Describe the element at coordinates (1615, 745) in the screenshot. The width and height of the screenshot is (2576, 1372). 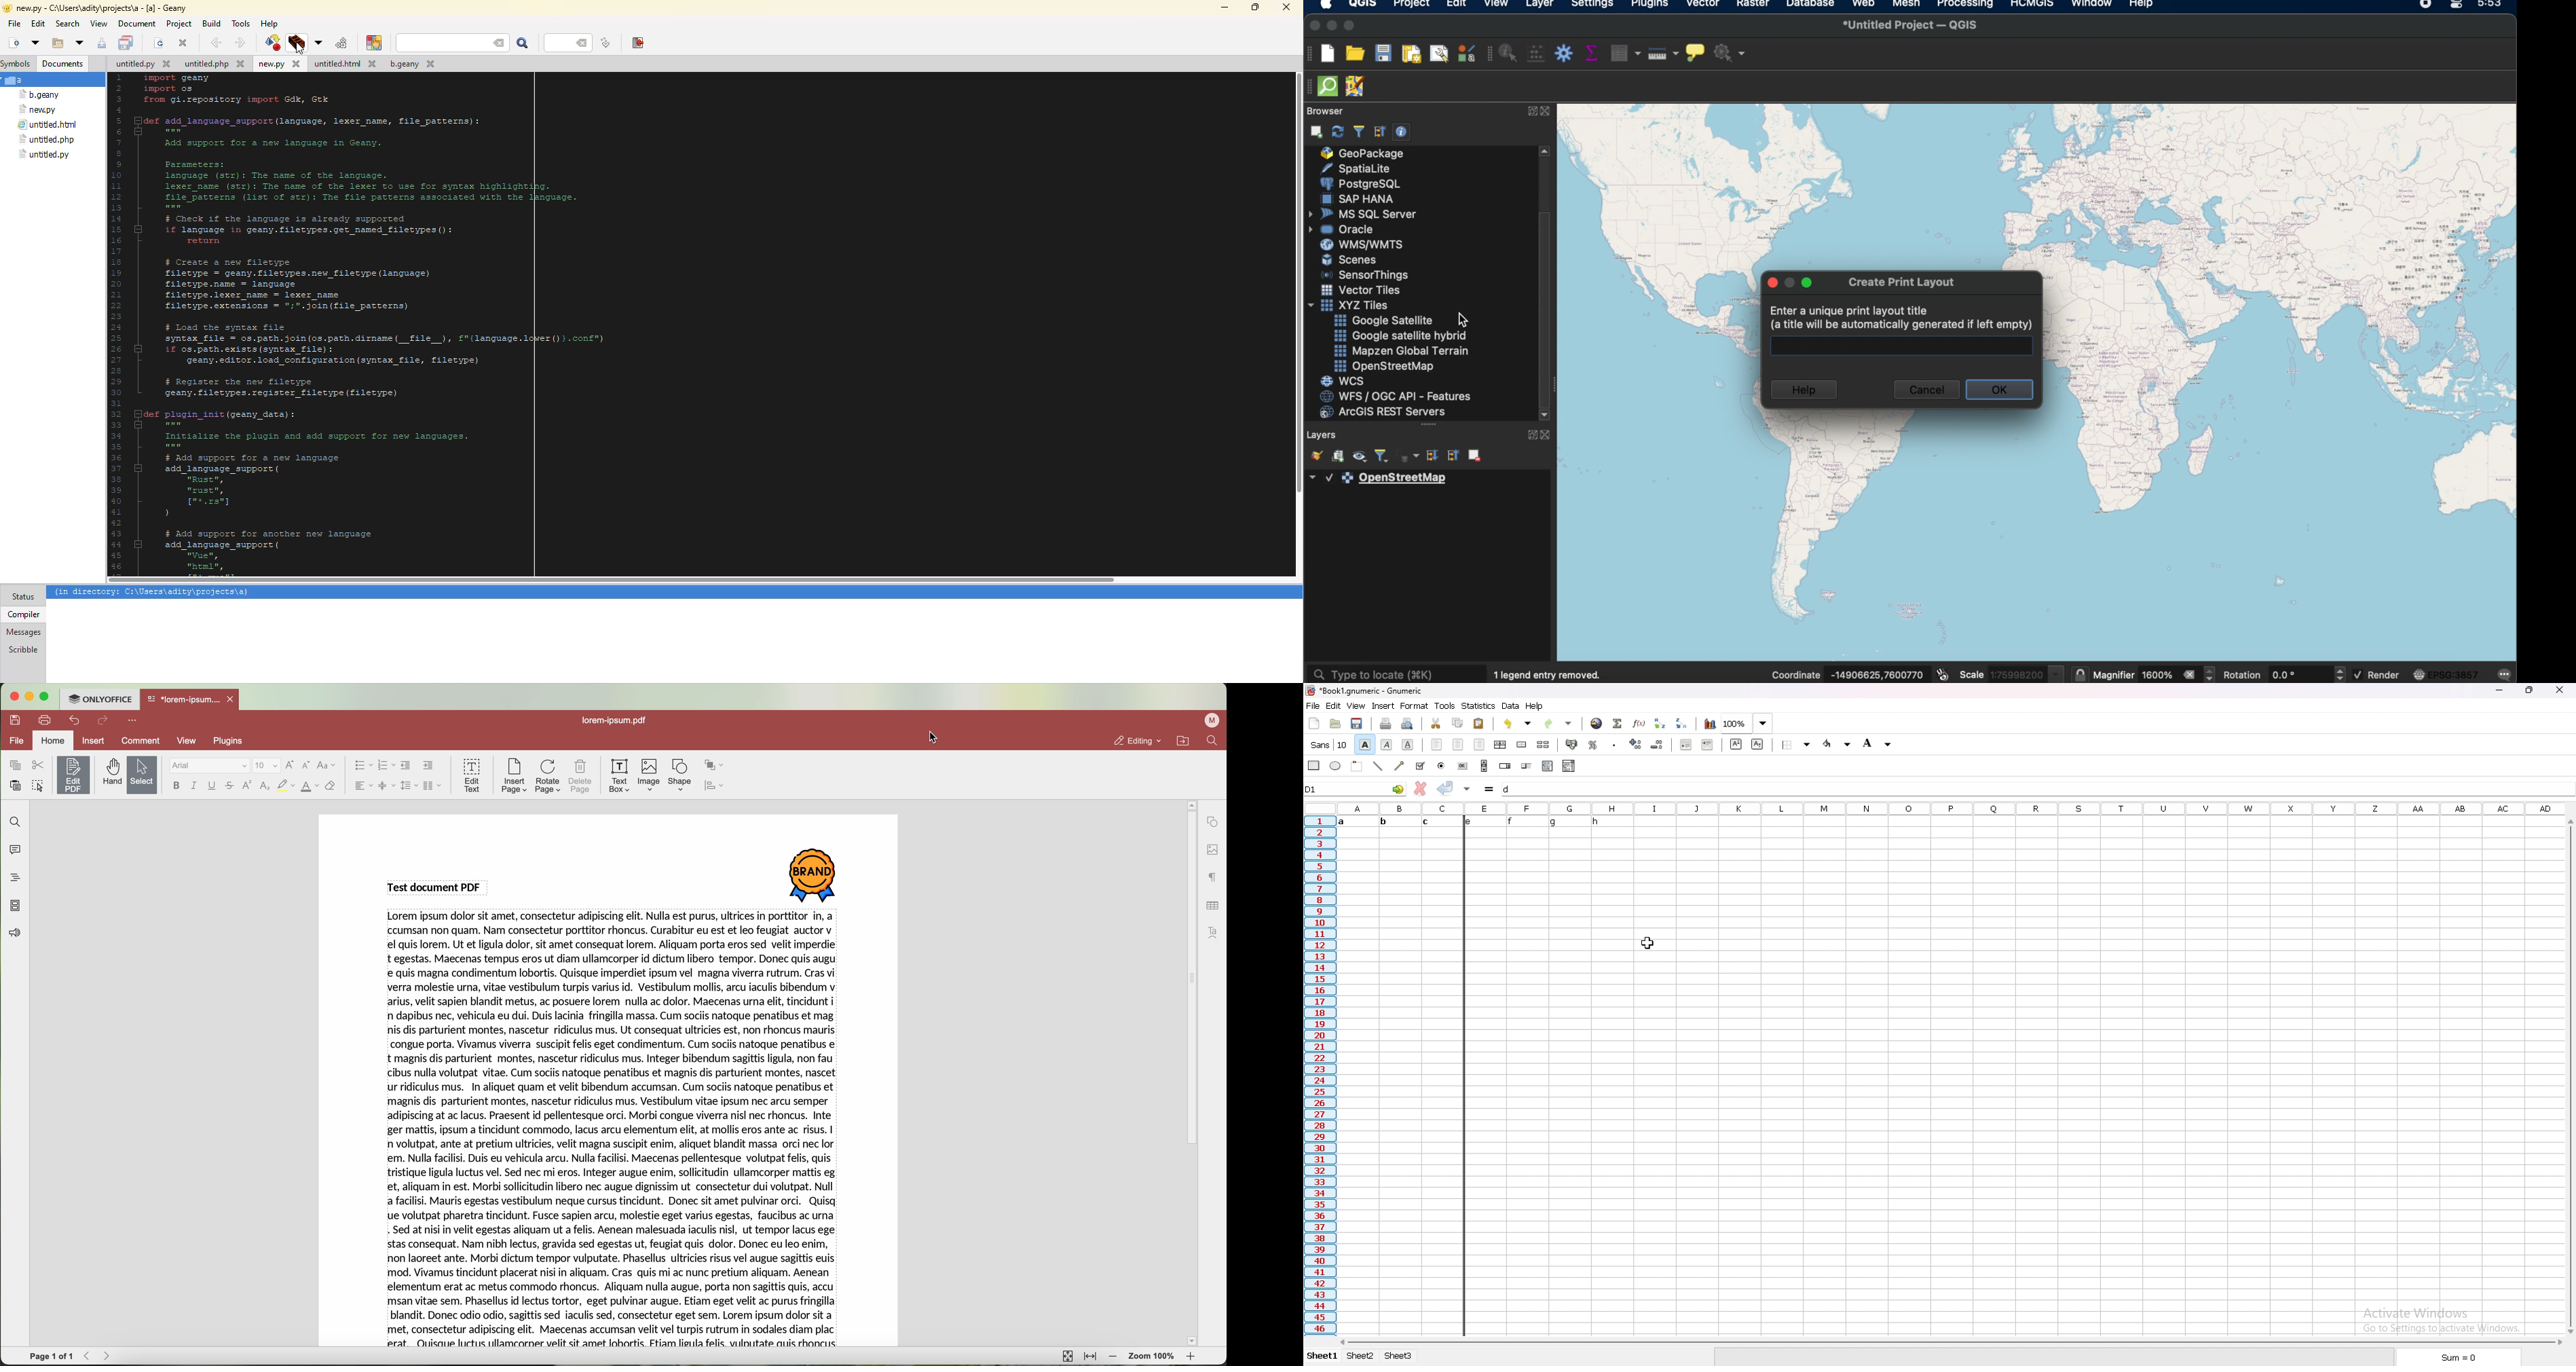
I see `thousands separator` at that location.